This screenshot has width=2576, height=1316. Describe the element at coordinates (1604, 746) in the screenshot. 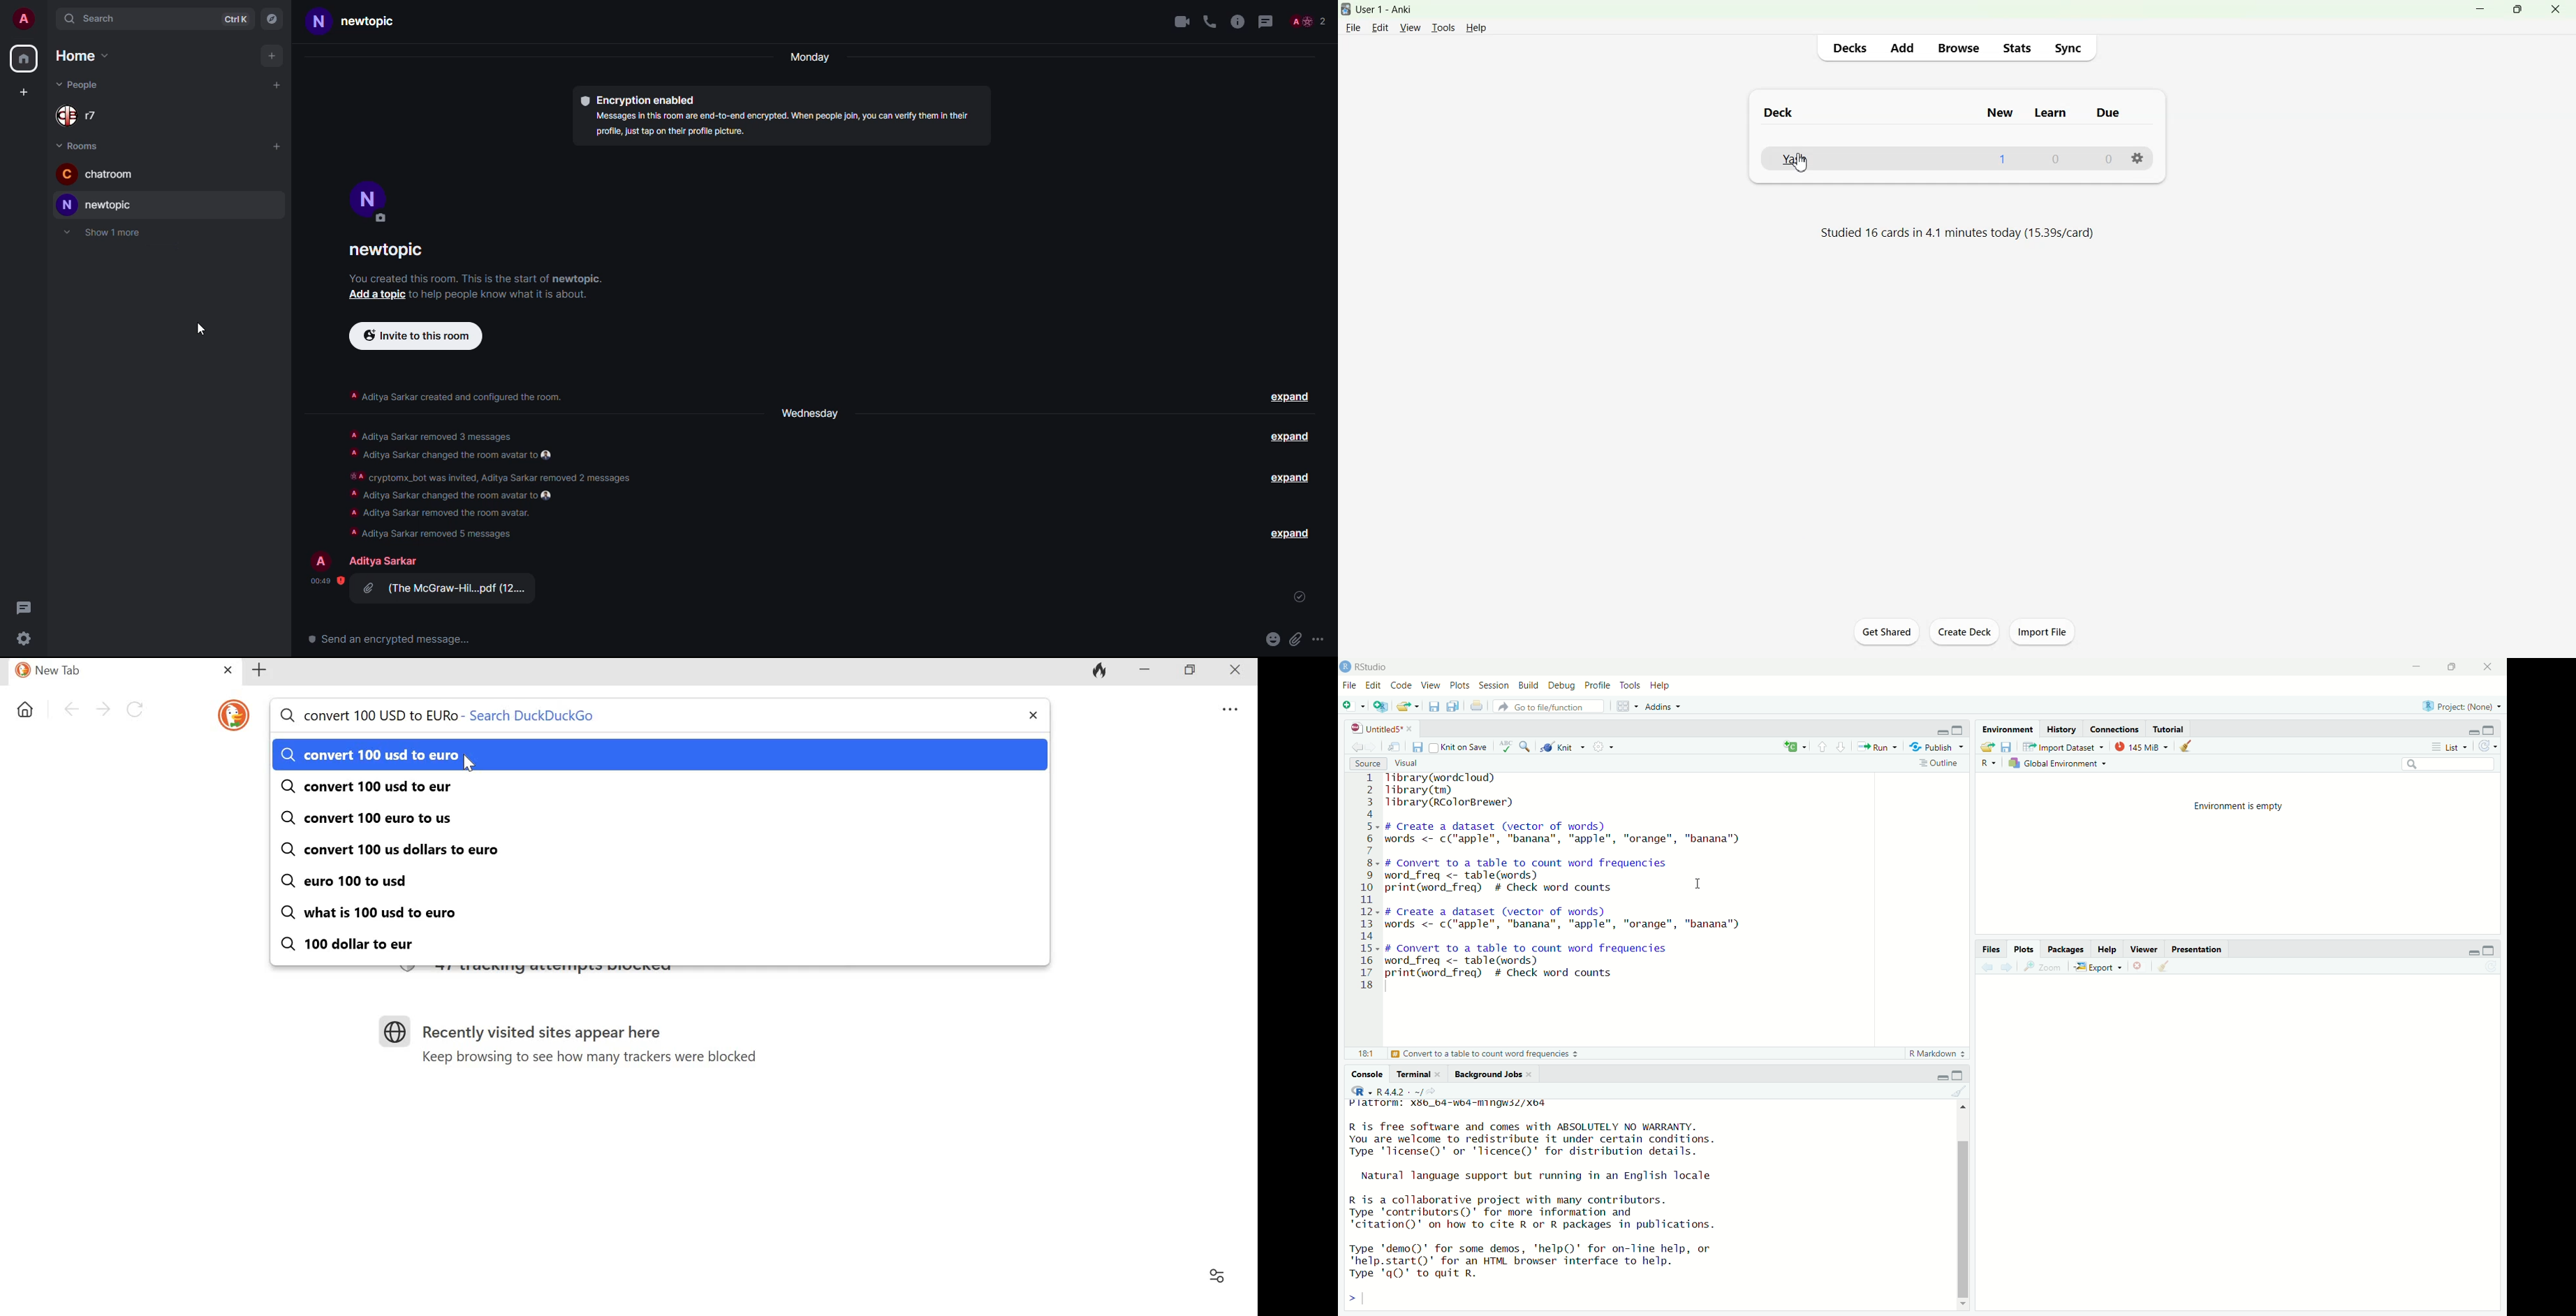

I see `Settings` at that location.